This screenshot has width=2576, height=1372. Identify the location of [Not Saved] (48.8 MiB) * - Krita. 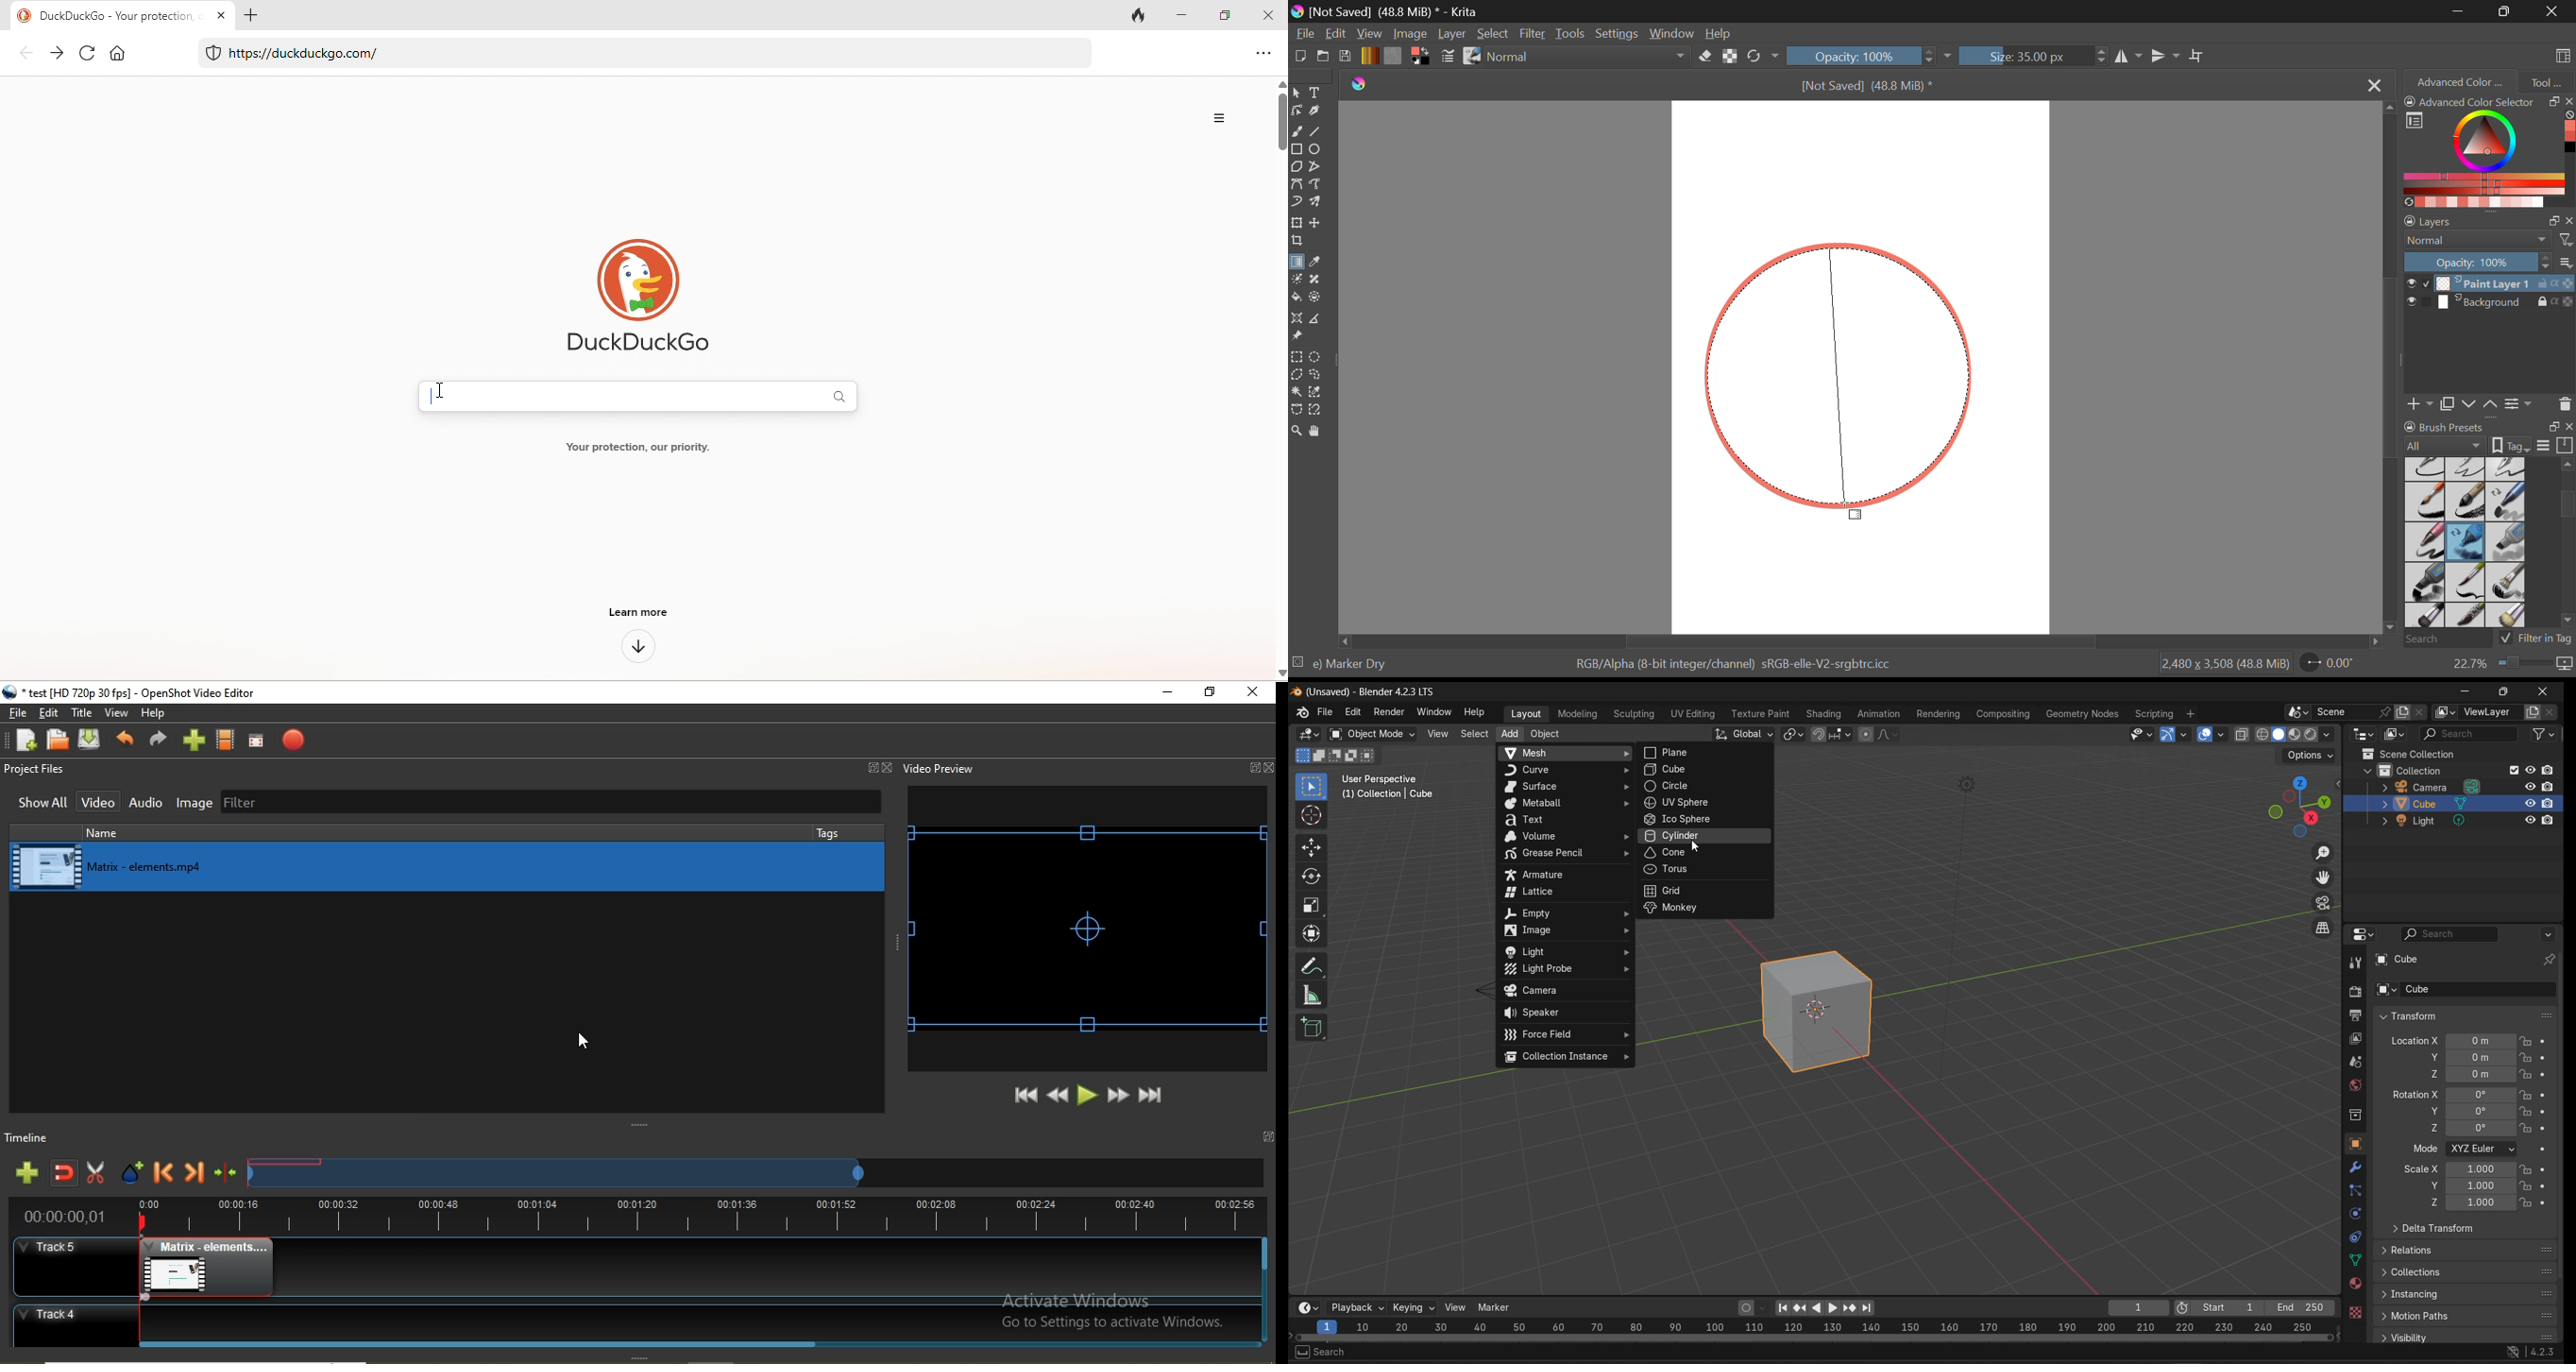
(1401, 11).